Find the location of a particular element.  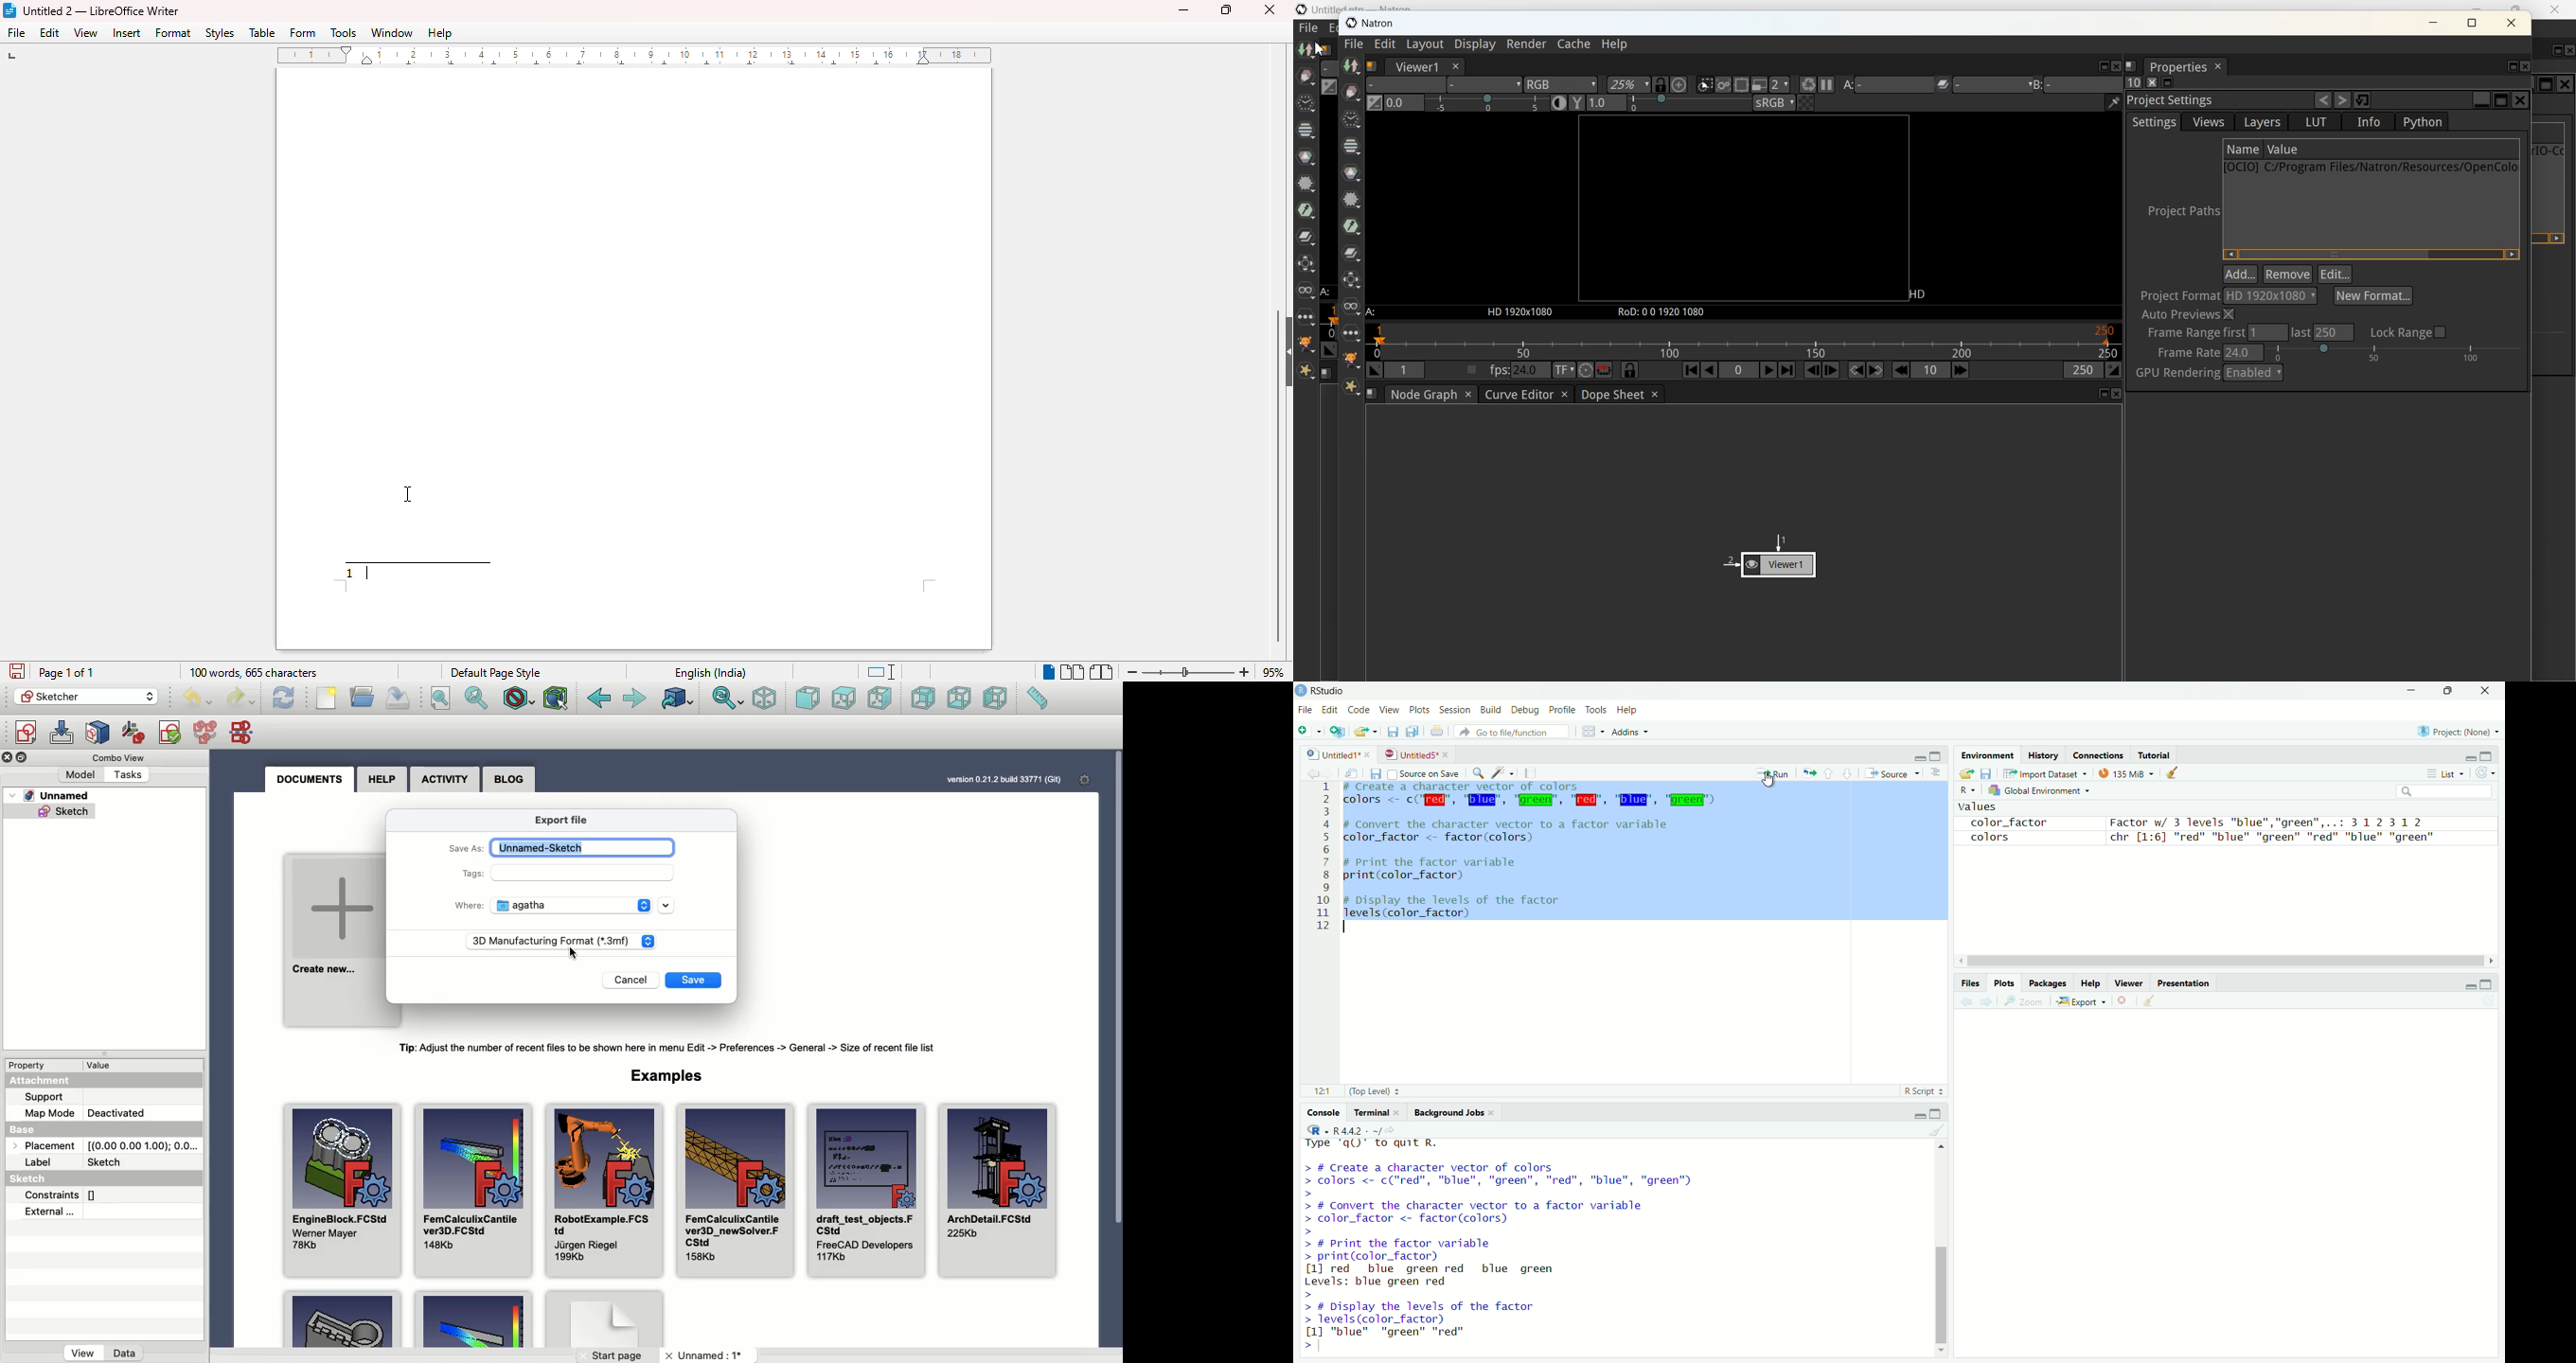

go to next section/chunk is located at coordinates (1849, 774).